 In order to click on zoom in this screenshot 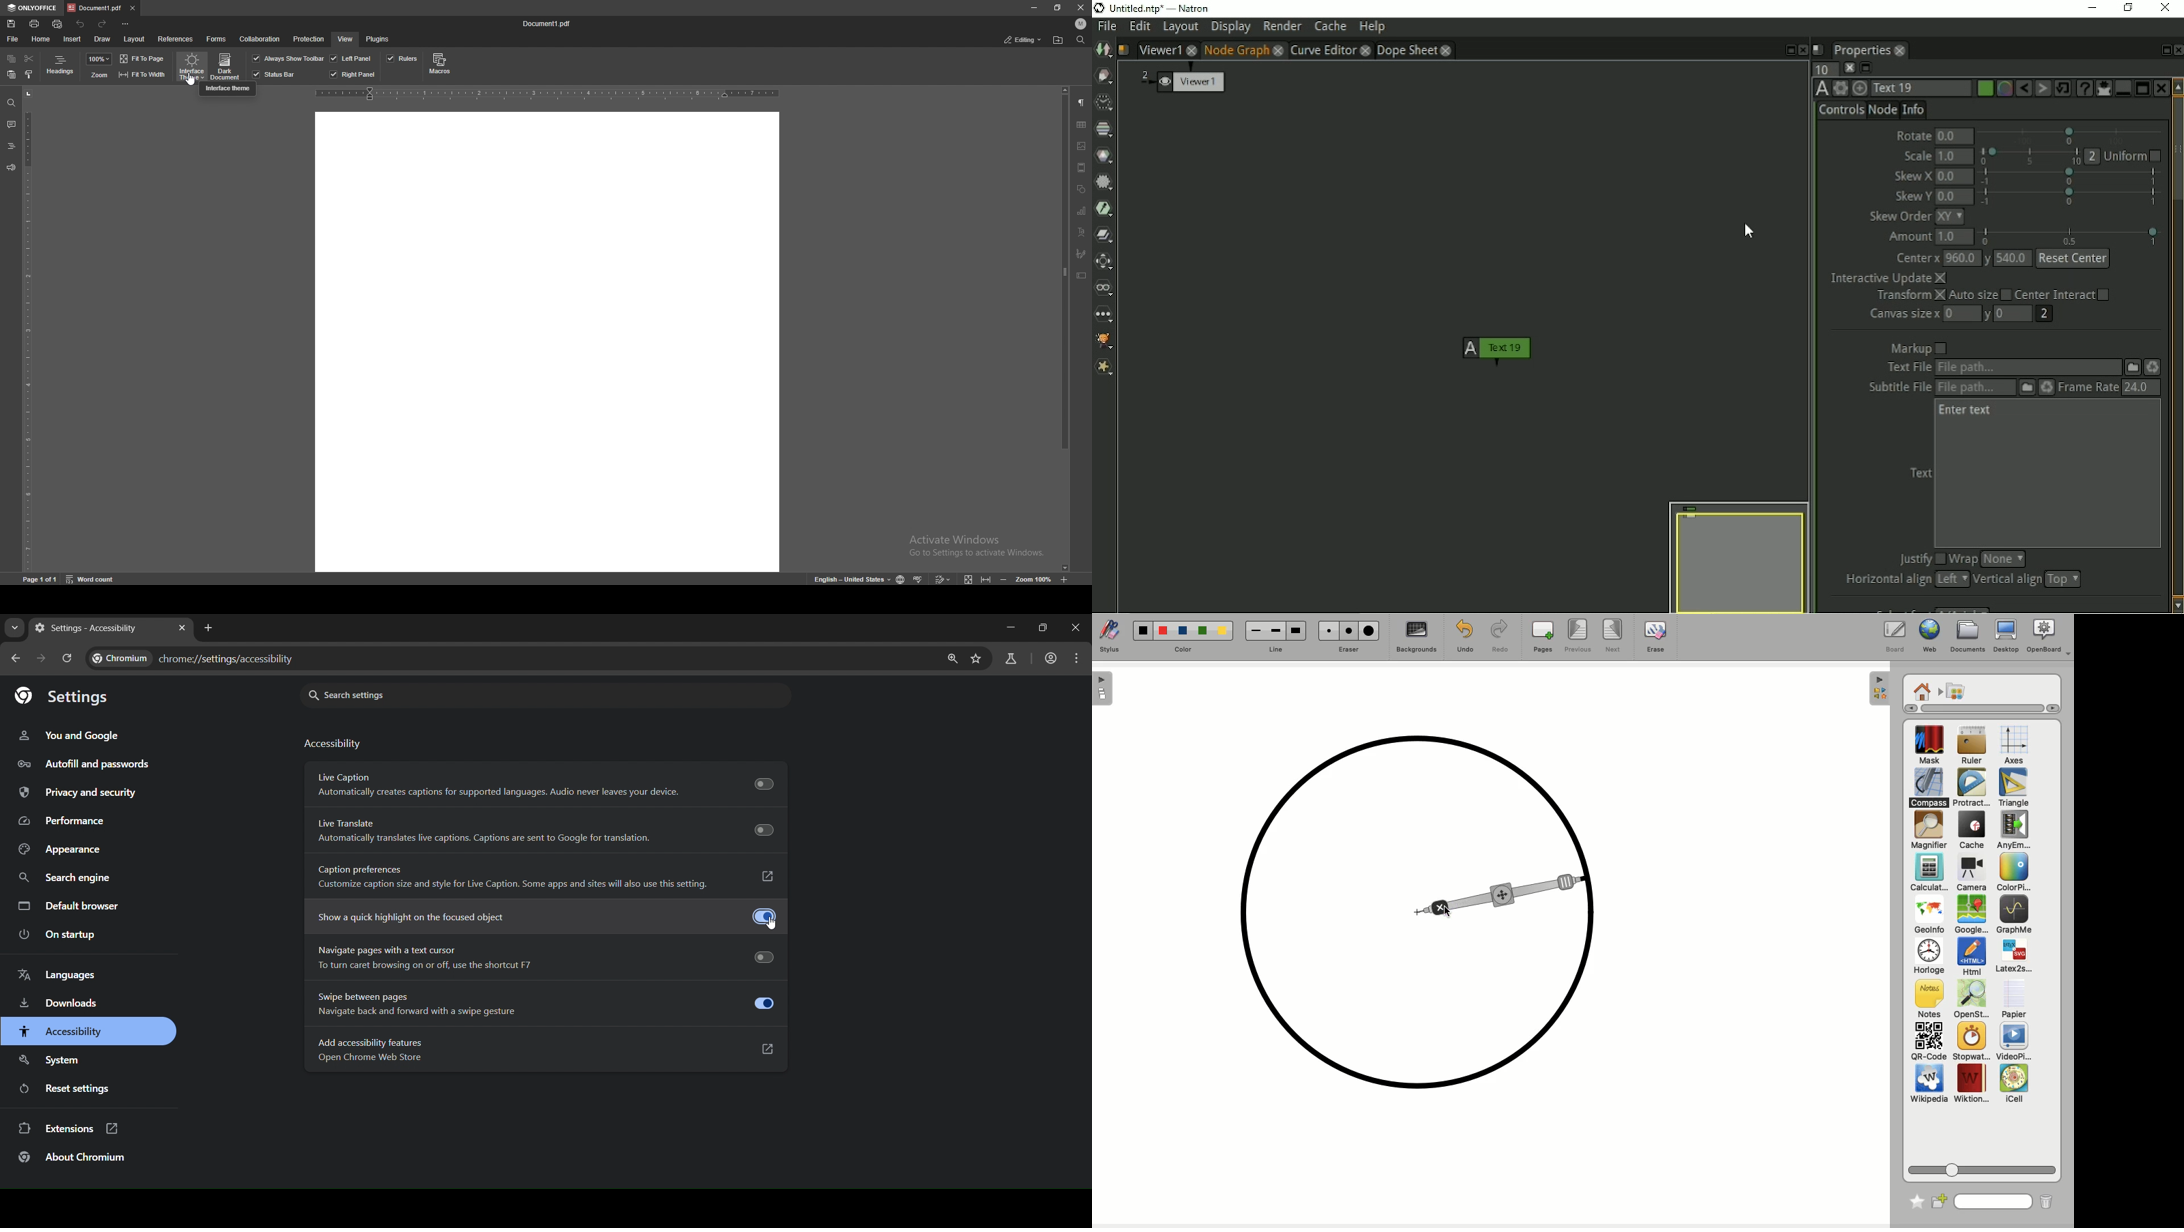, I will do `click(99, 76)`.